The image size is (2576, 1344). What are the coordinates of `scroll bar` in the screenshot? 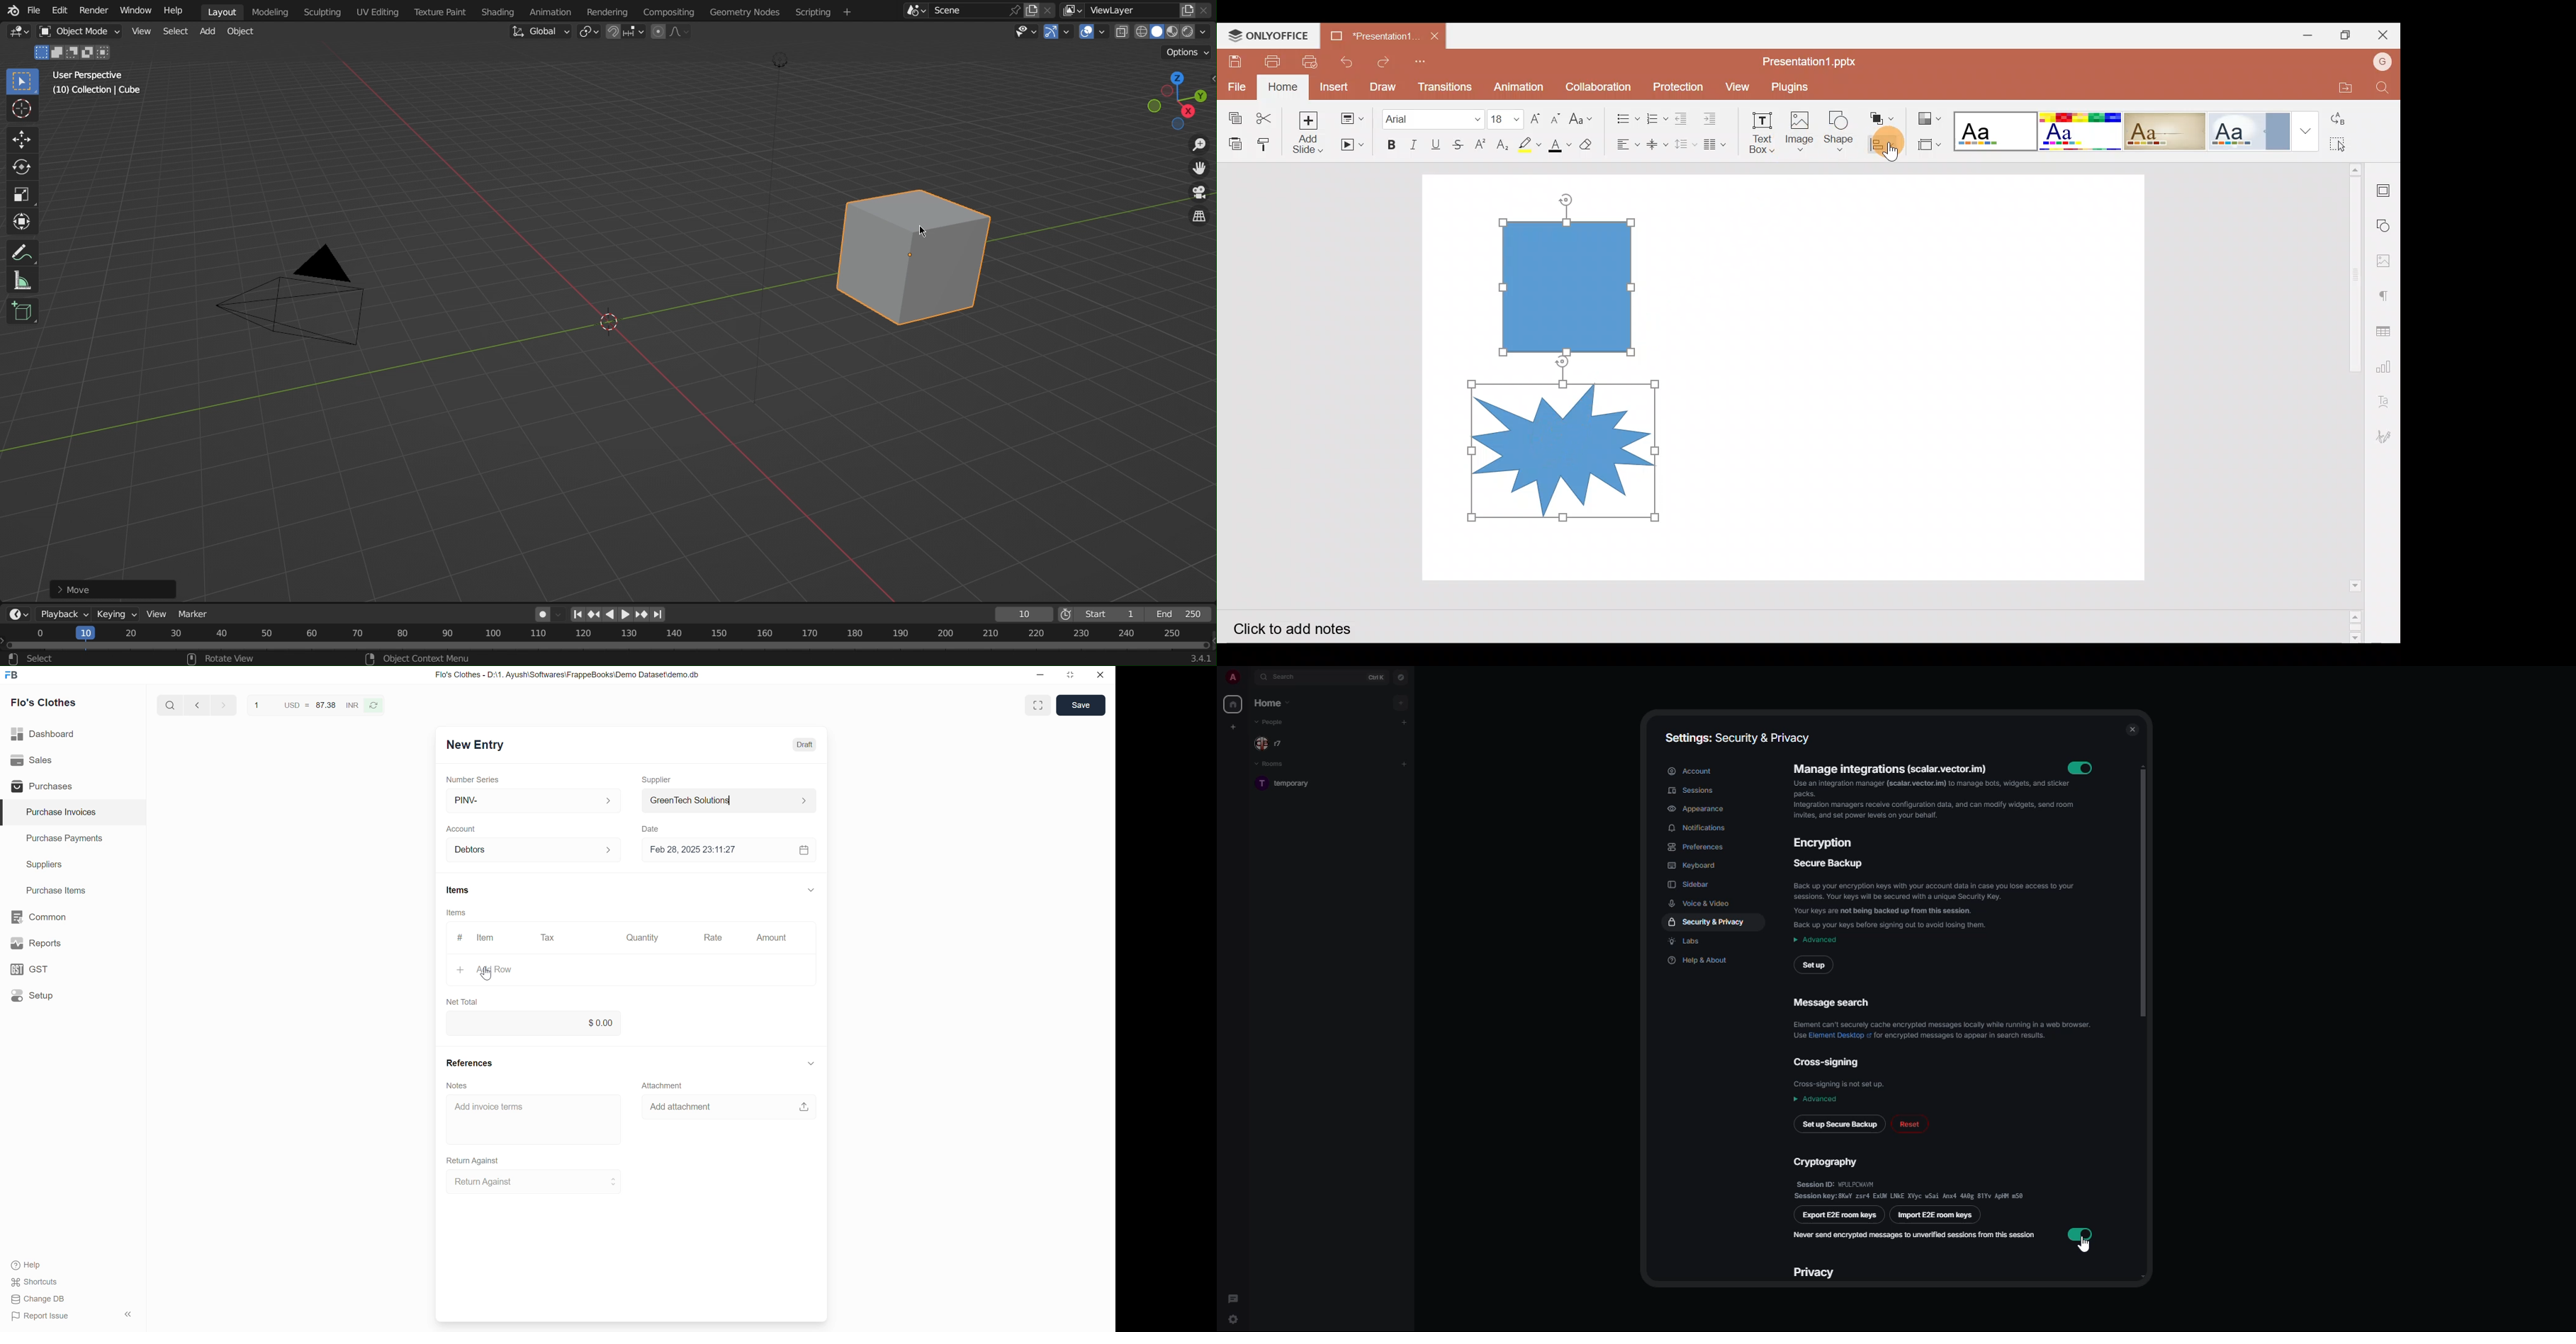 It's located at (2143, 890).